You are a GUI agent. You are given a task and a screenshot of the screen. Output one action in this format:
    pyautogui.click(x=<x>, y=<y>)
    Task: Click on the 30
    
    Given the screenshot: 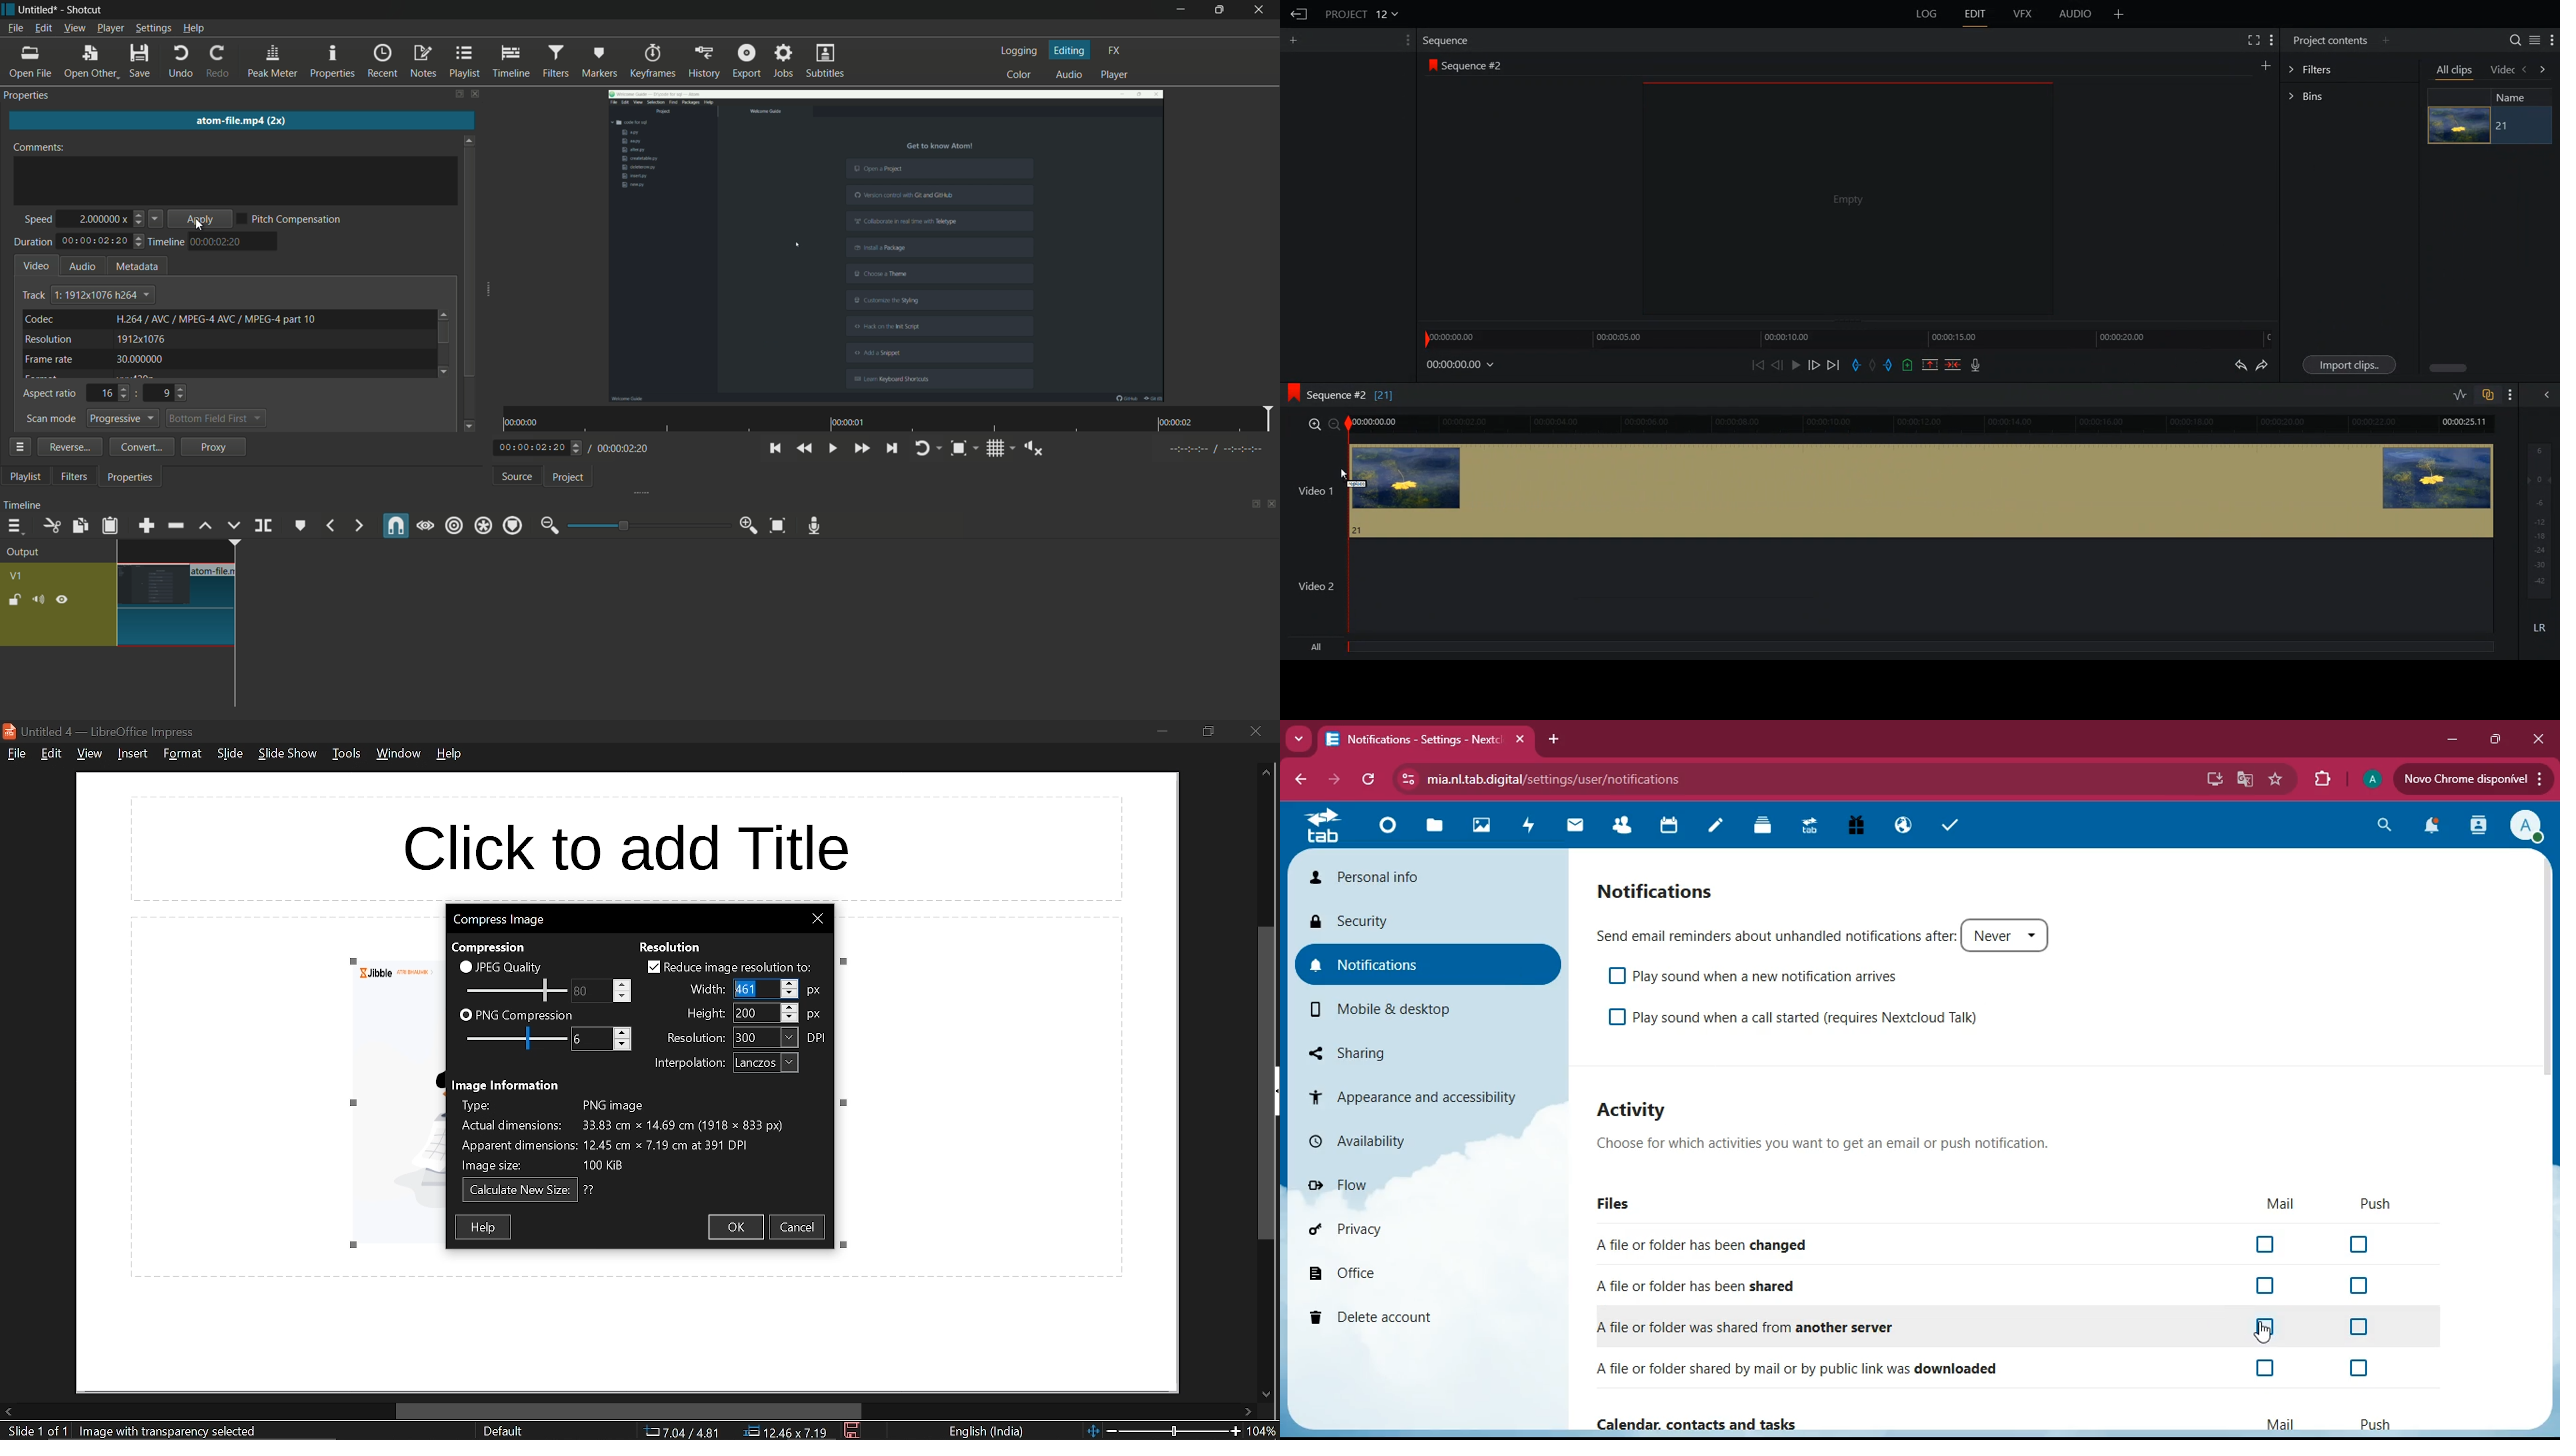 What is the action you would take?
    pyautogui.click(x=138, y=359)
    